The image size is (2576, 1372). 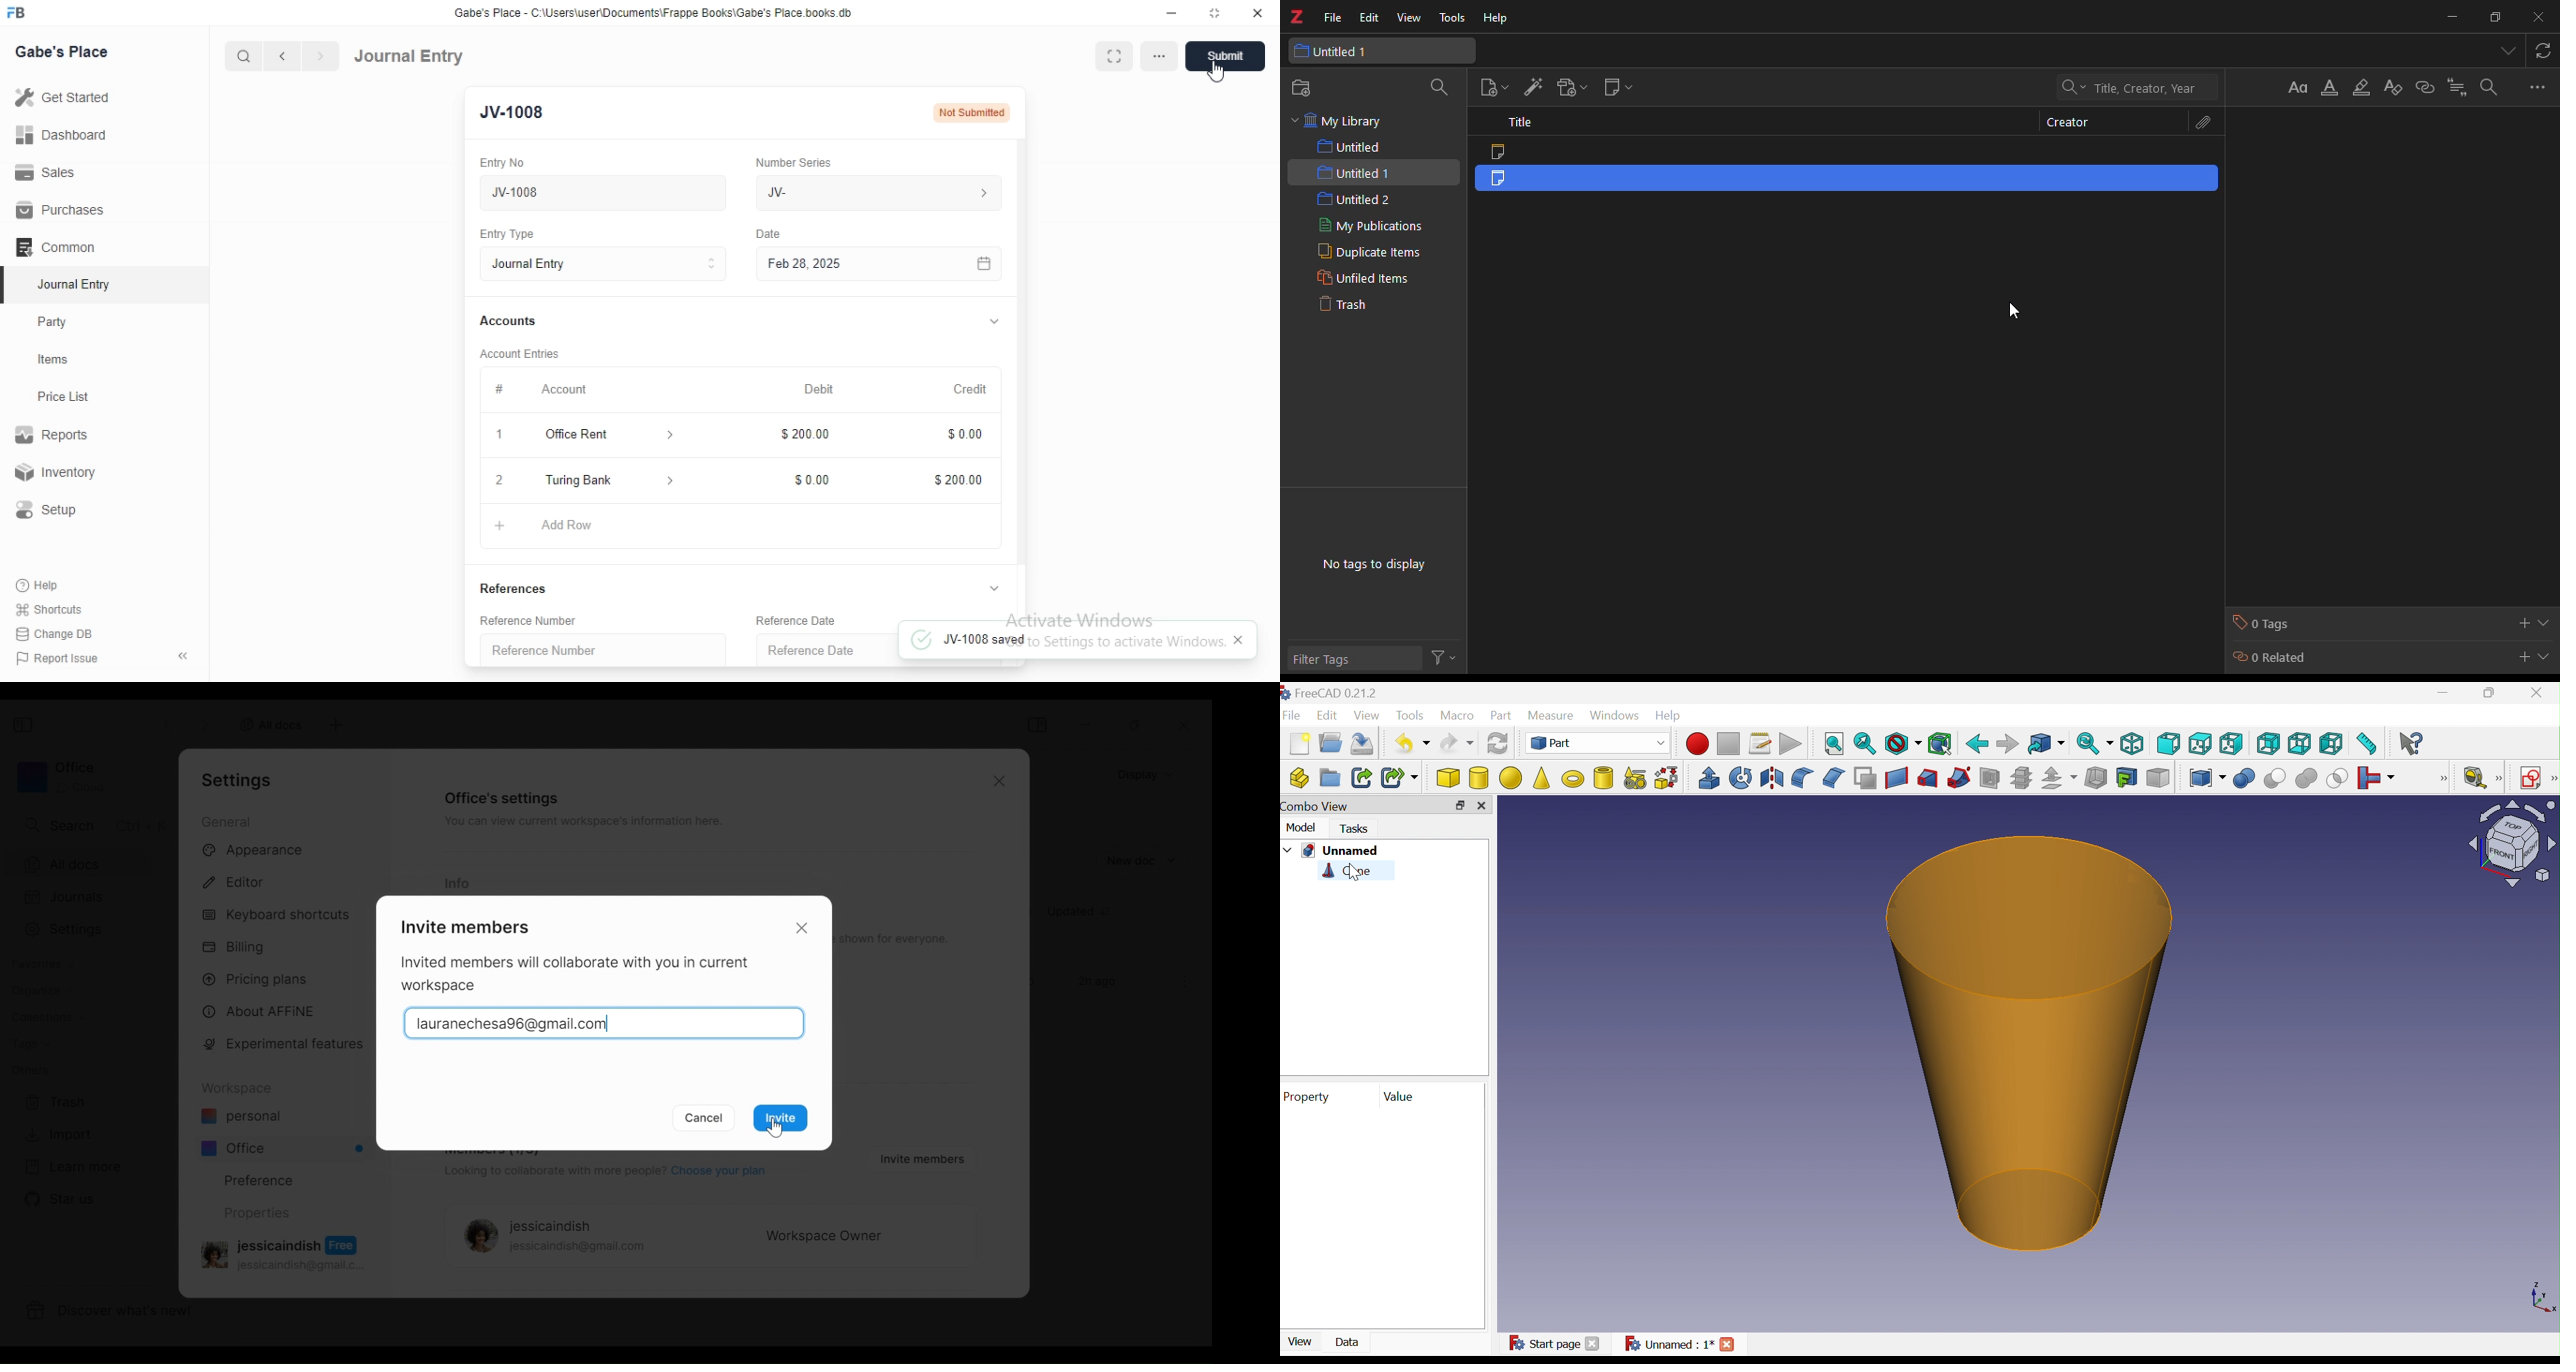 What do you see at coordinates (2057, 779) in the screenshot?
I see `Offset:` at bounding box center [2057, 779].